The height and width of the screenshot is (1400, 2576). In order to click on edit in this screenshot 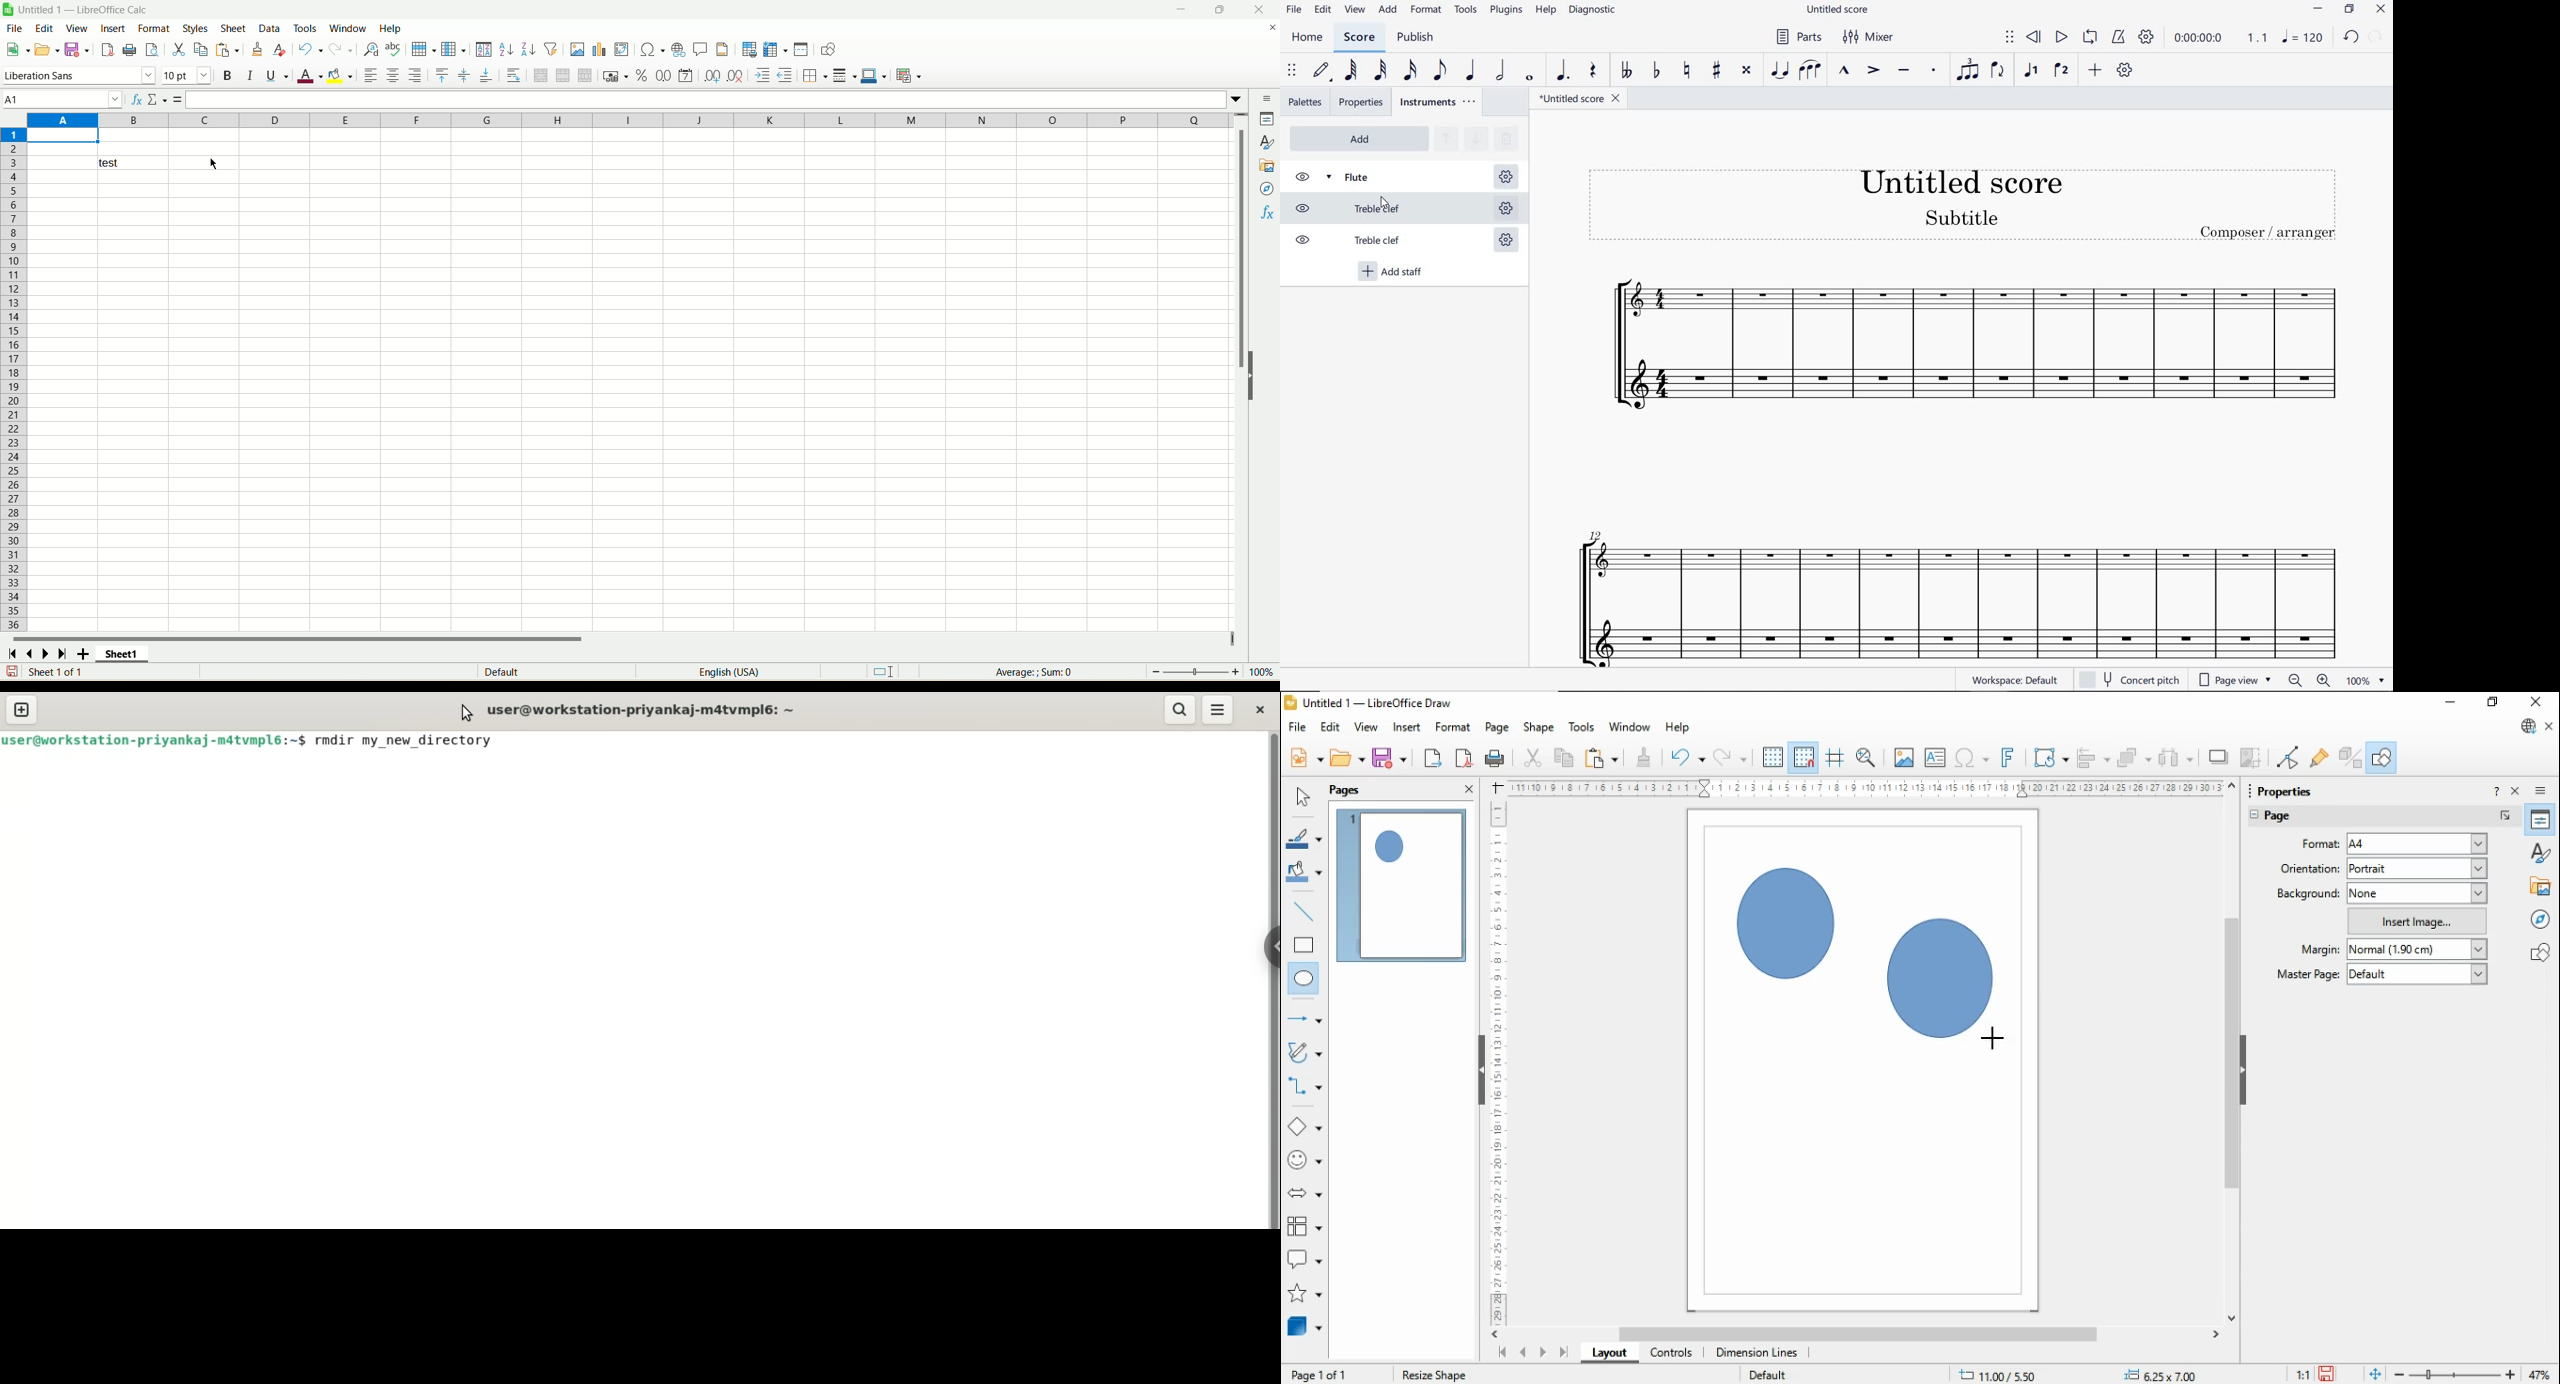, I will do `click(1330, 727)`.